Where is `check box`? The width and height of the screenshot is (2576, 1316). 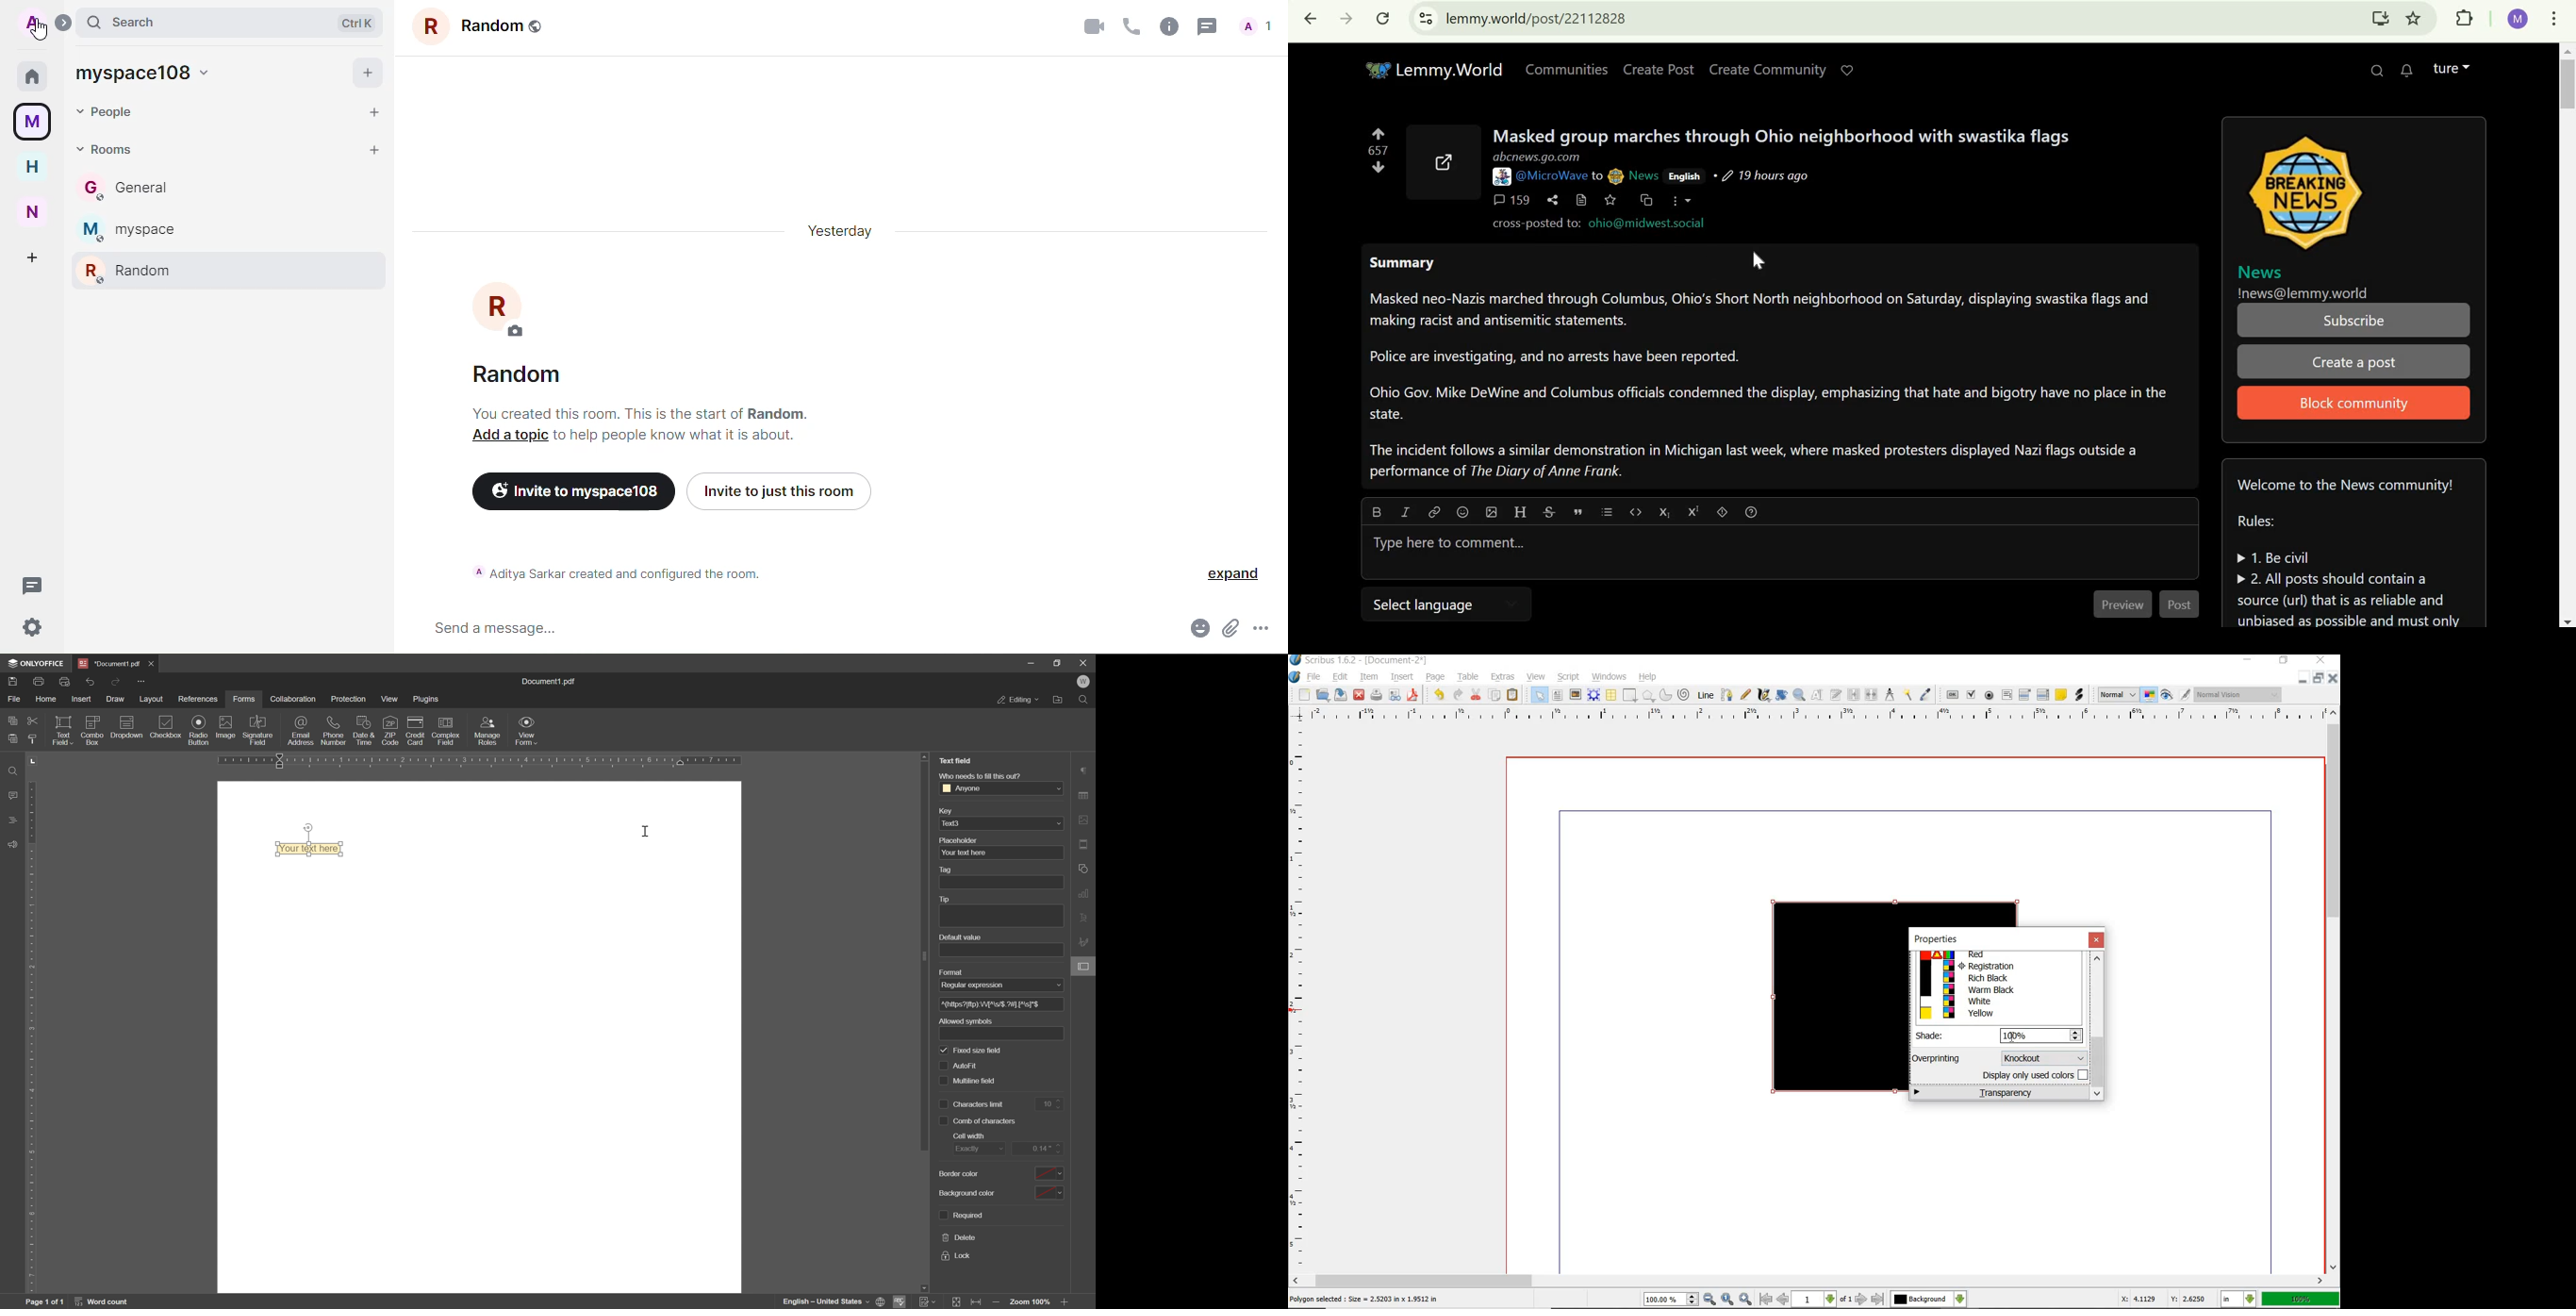
check box is located at coordinates (944, 1121).